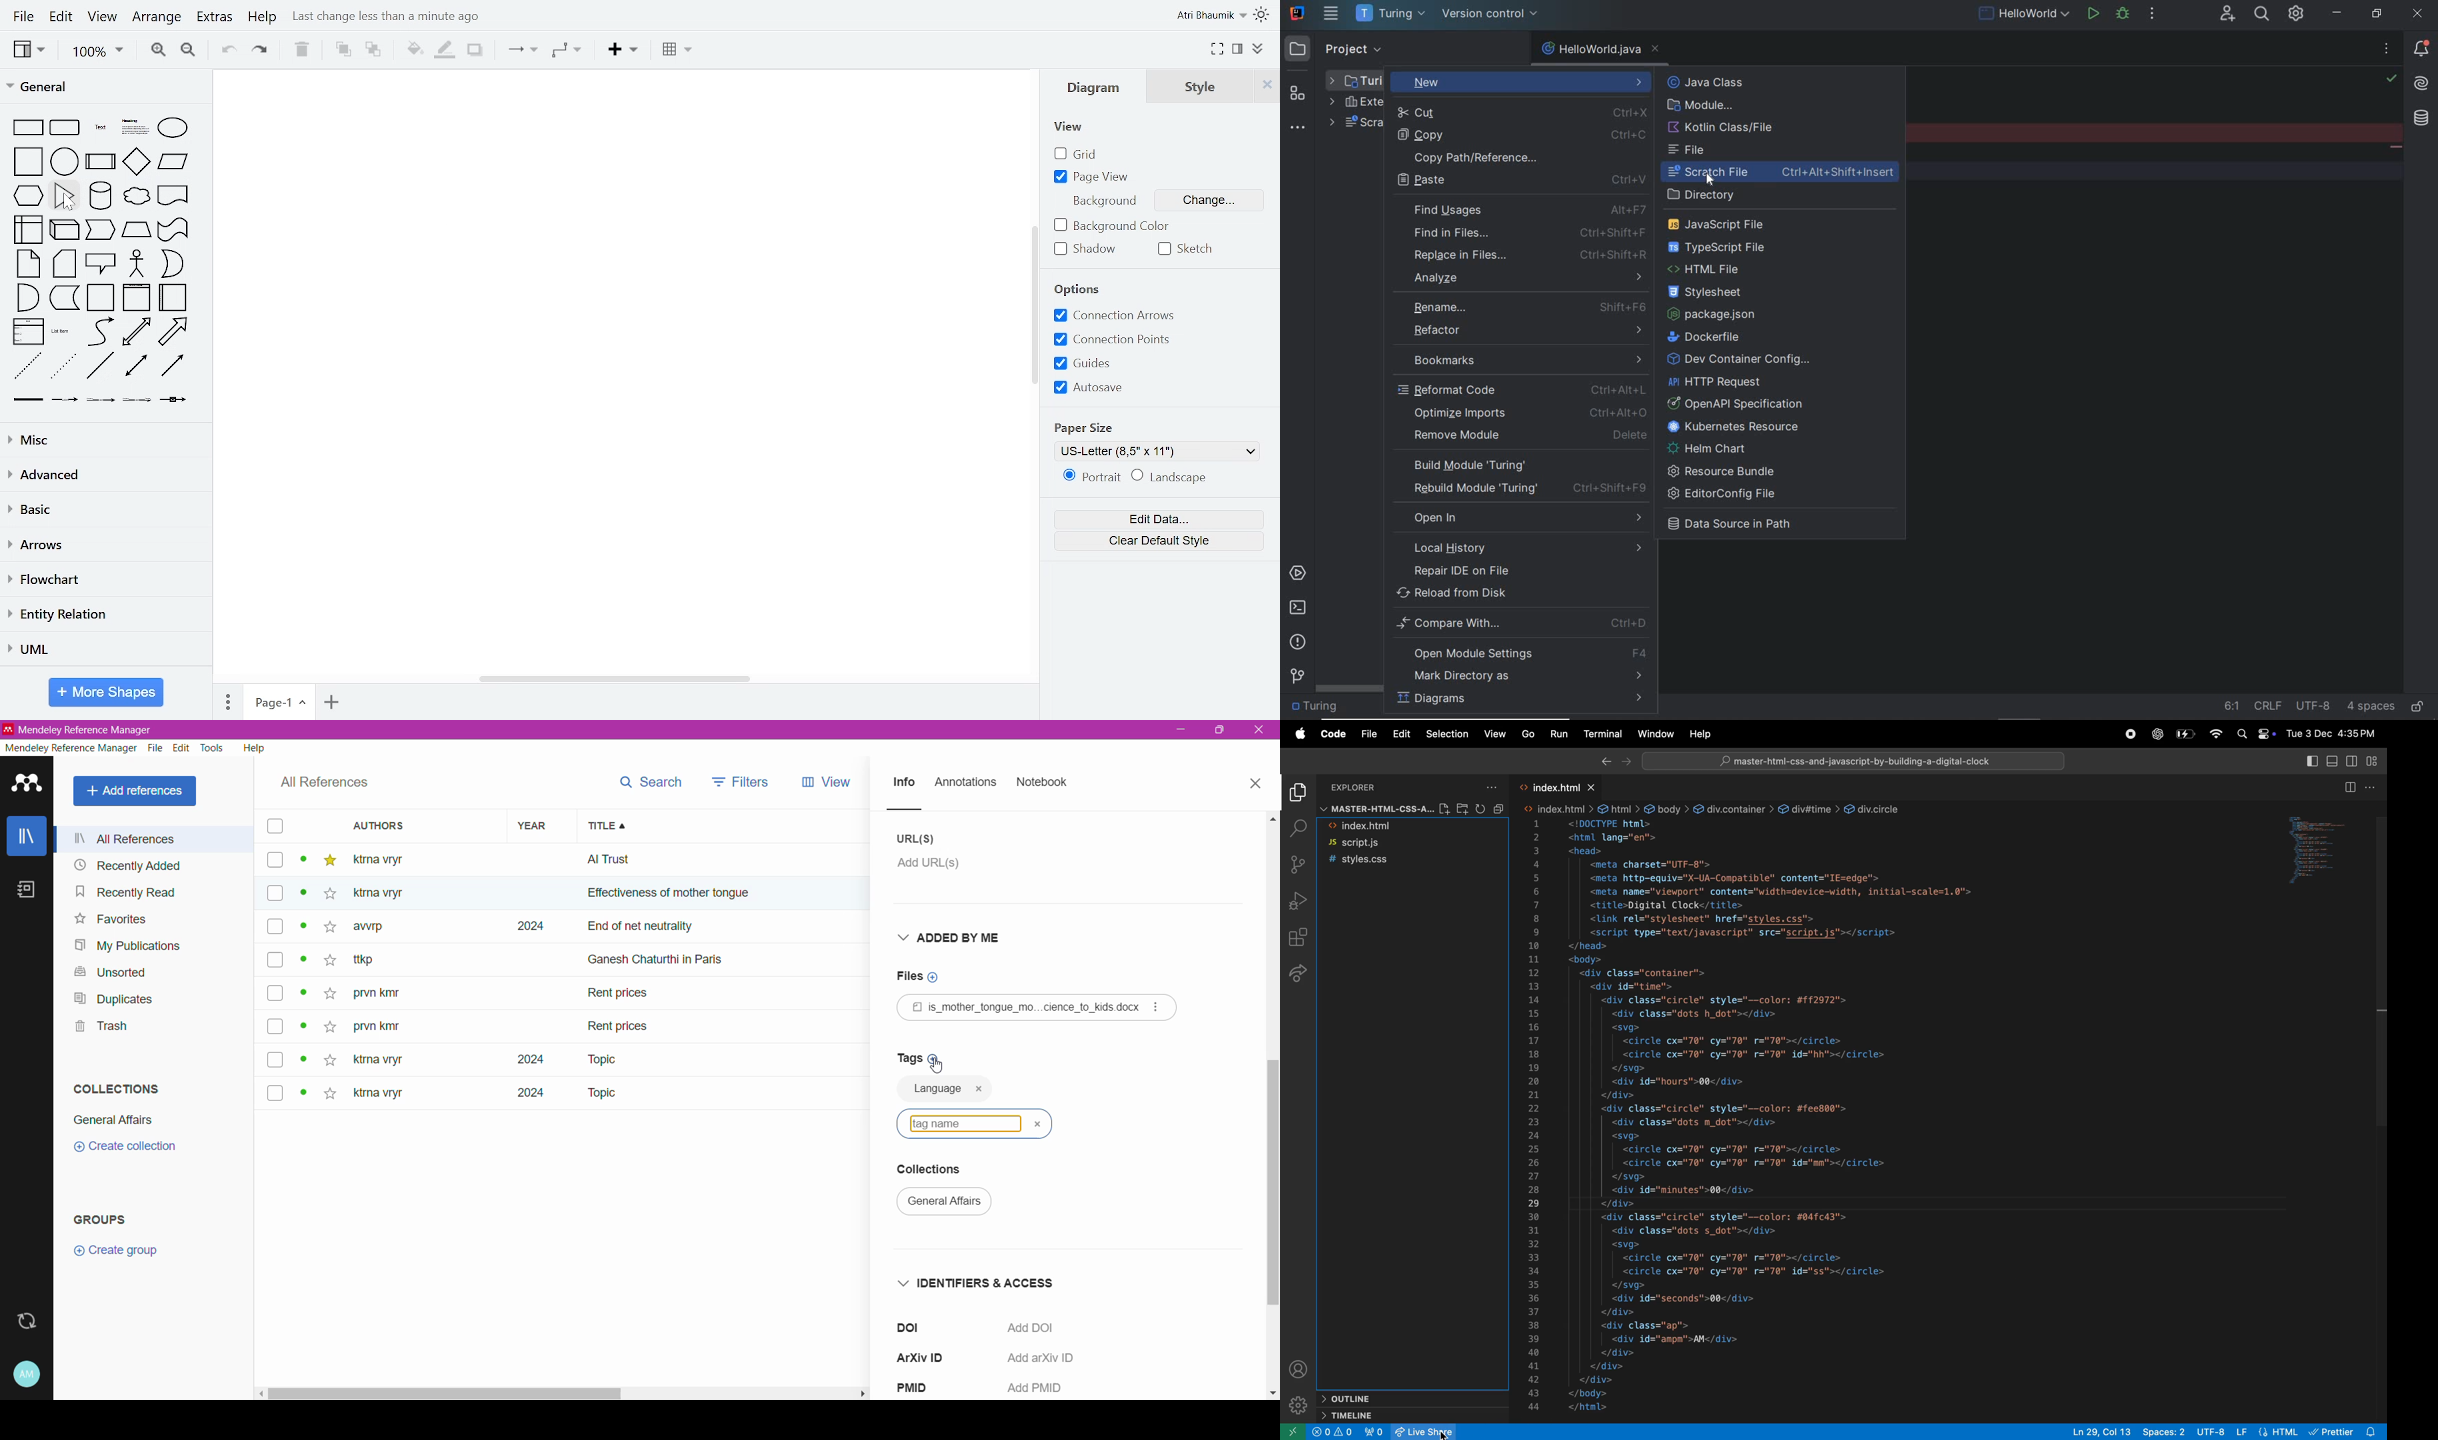 The image size is (2464, 1456). What do you see at coordinates (111, 919) in the screenshot?
I see `Favorites` at bounding box center [111, 919].